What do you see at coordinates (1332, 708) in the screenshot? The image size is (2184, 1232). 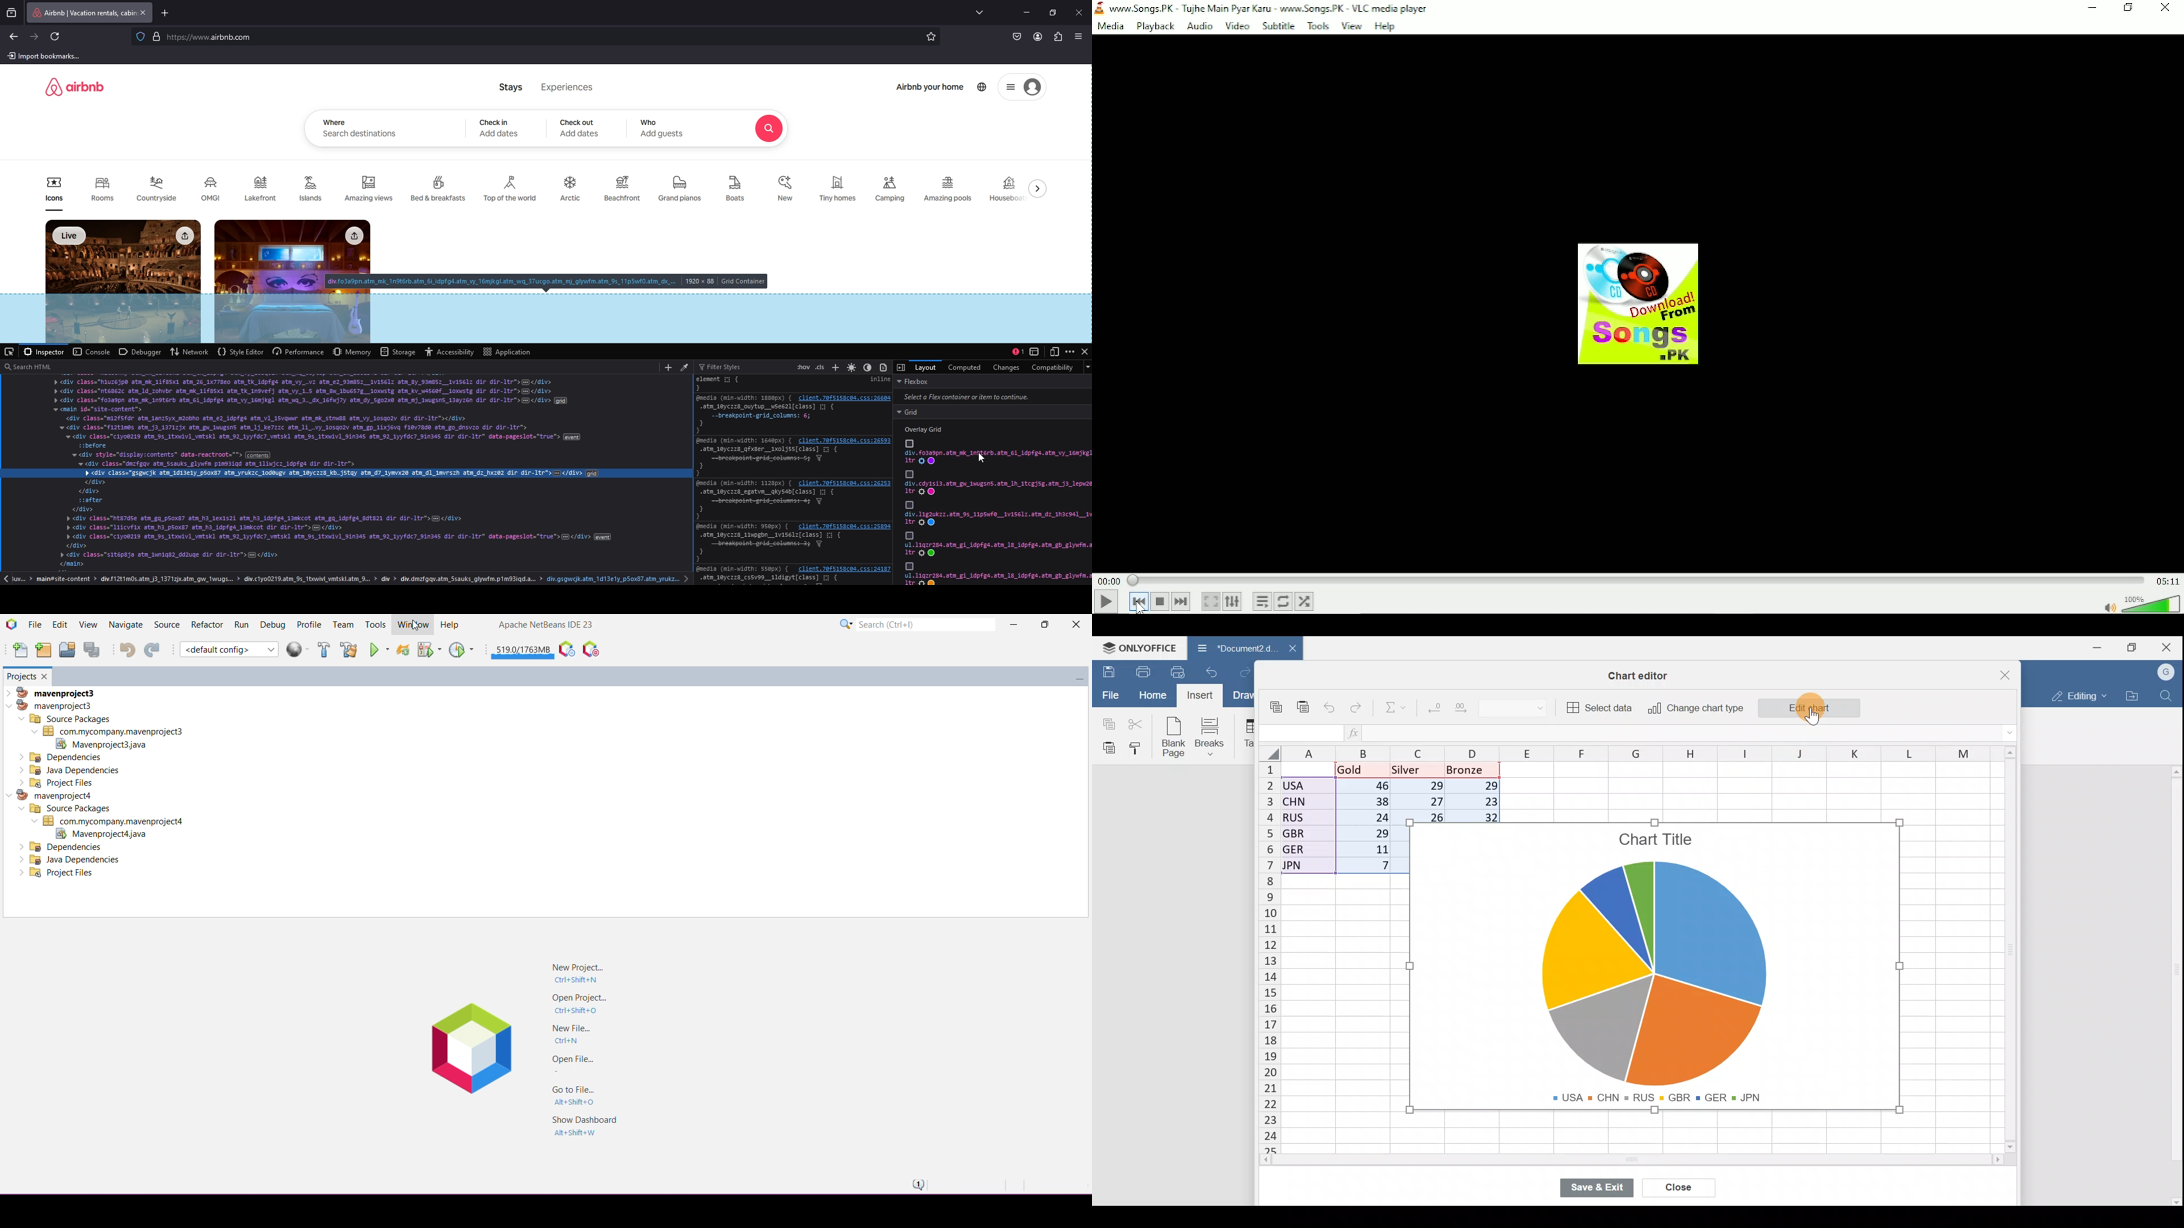 I see `Undo` at bounding box center [1332, 708].